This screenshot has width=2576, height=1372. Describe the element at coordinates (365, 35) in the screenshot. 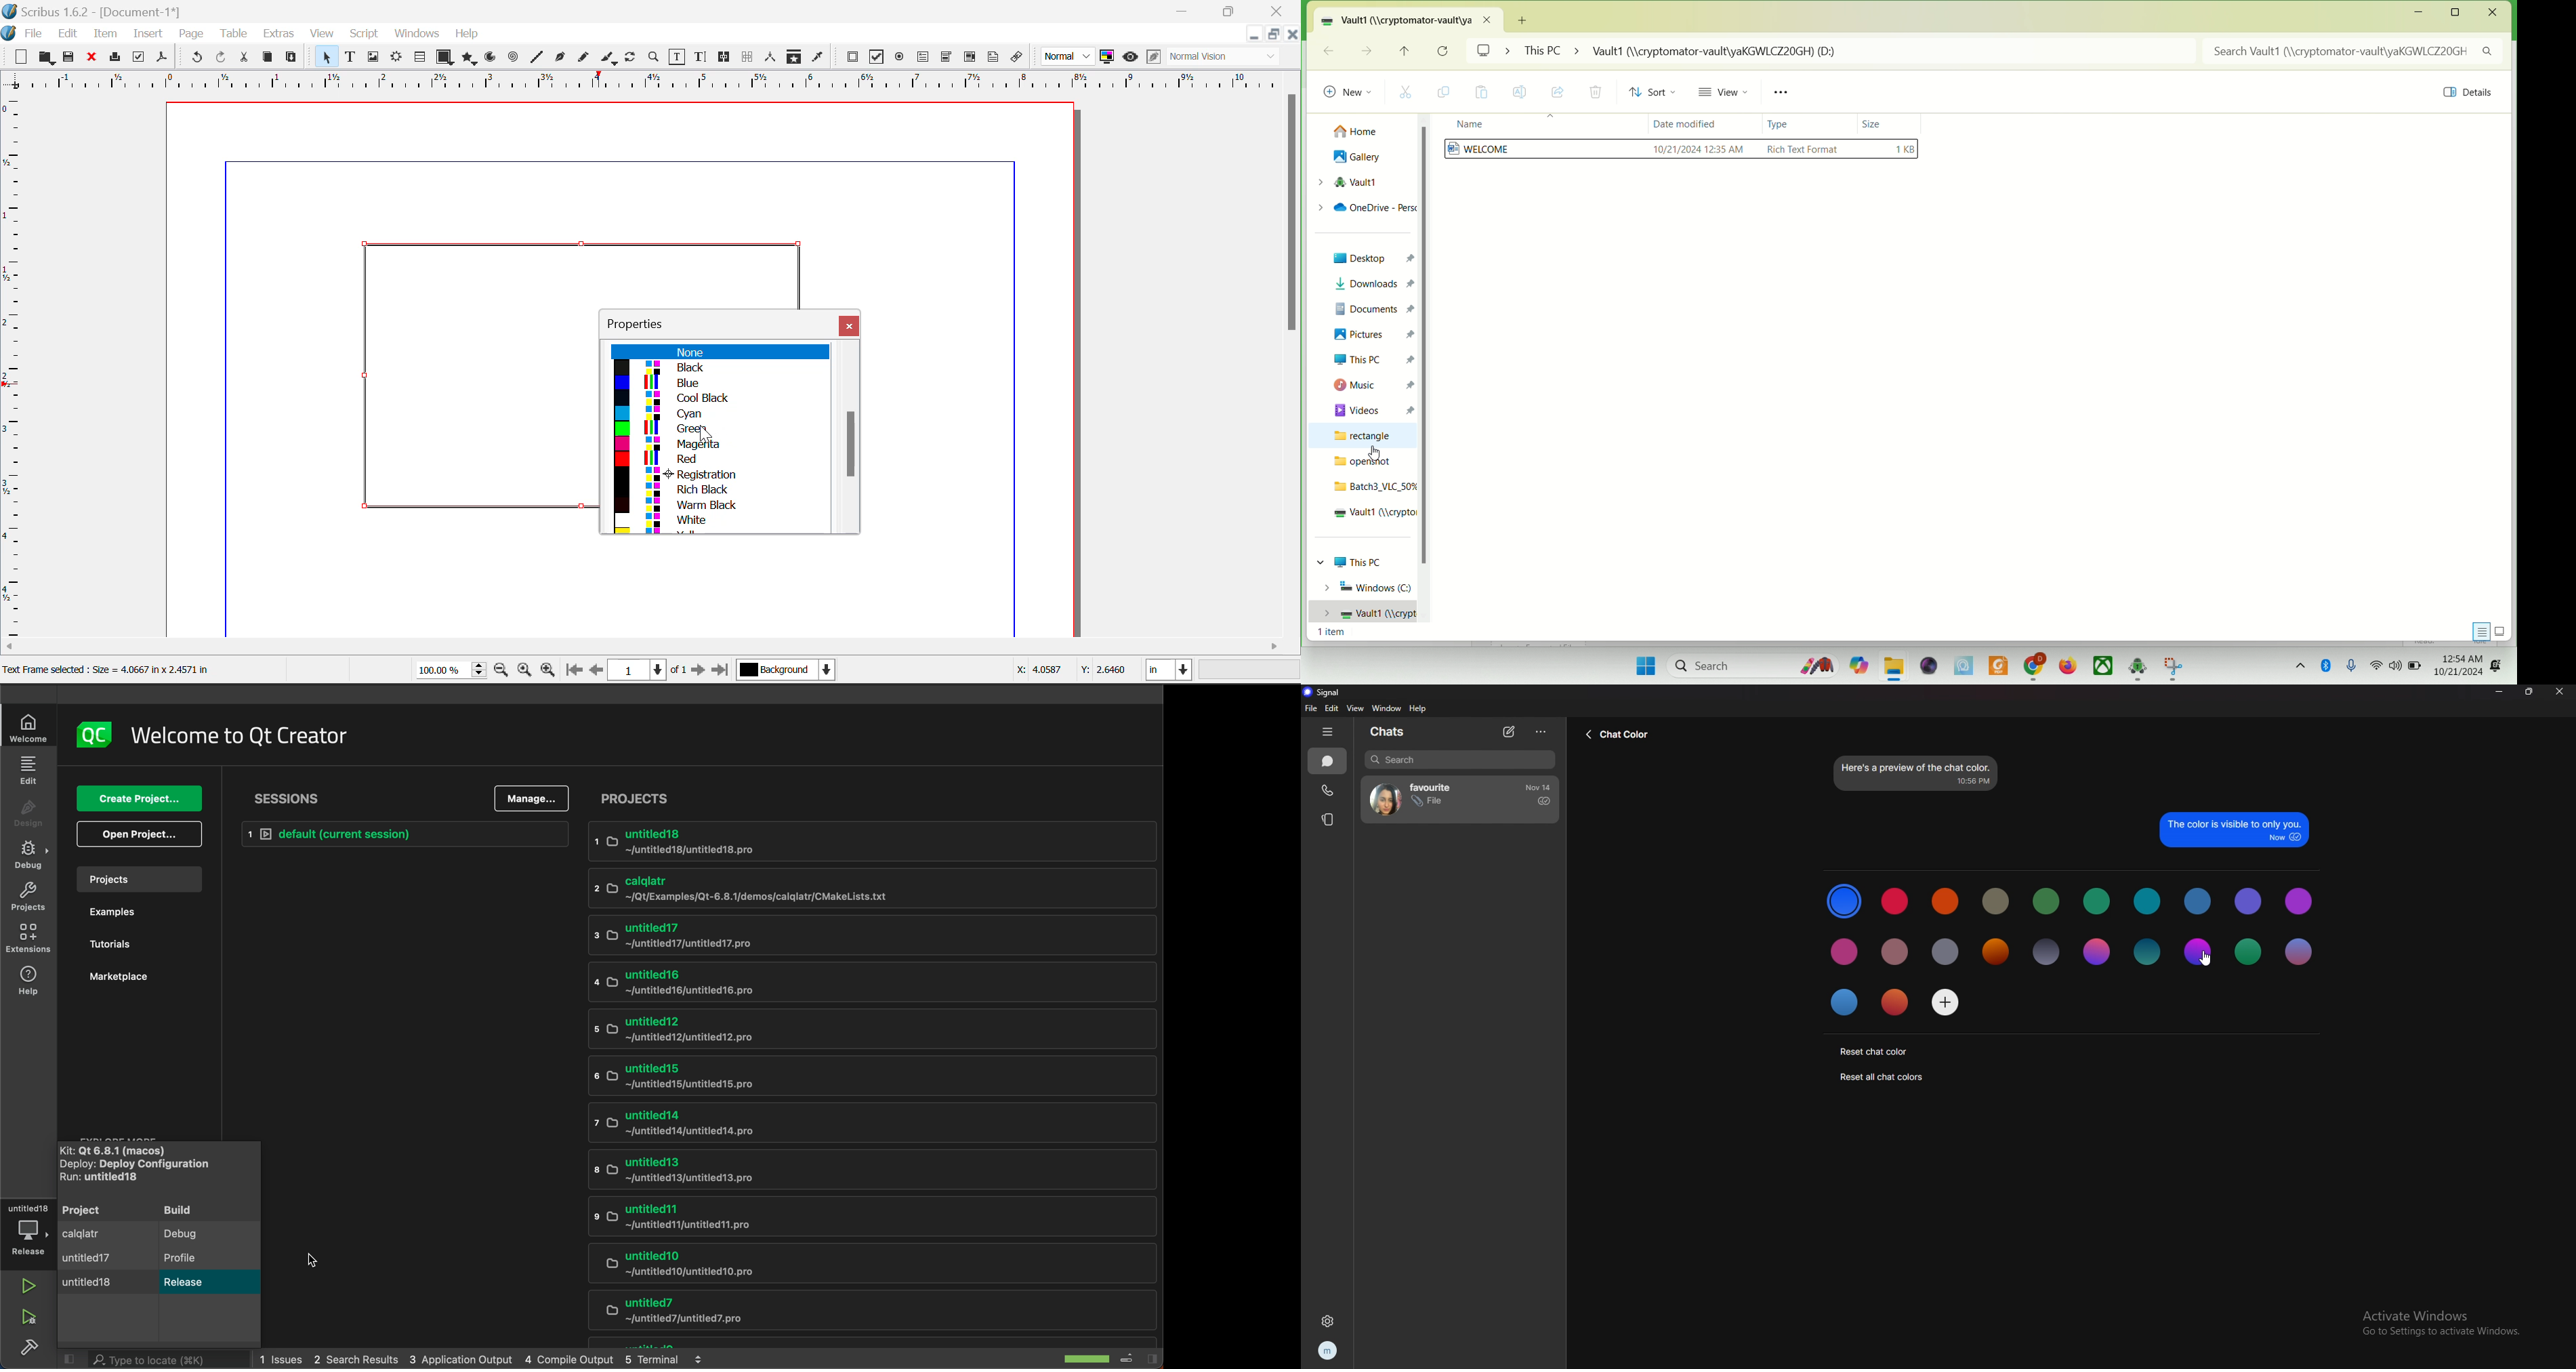

I see `Script` at that location.